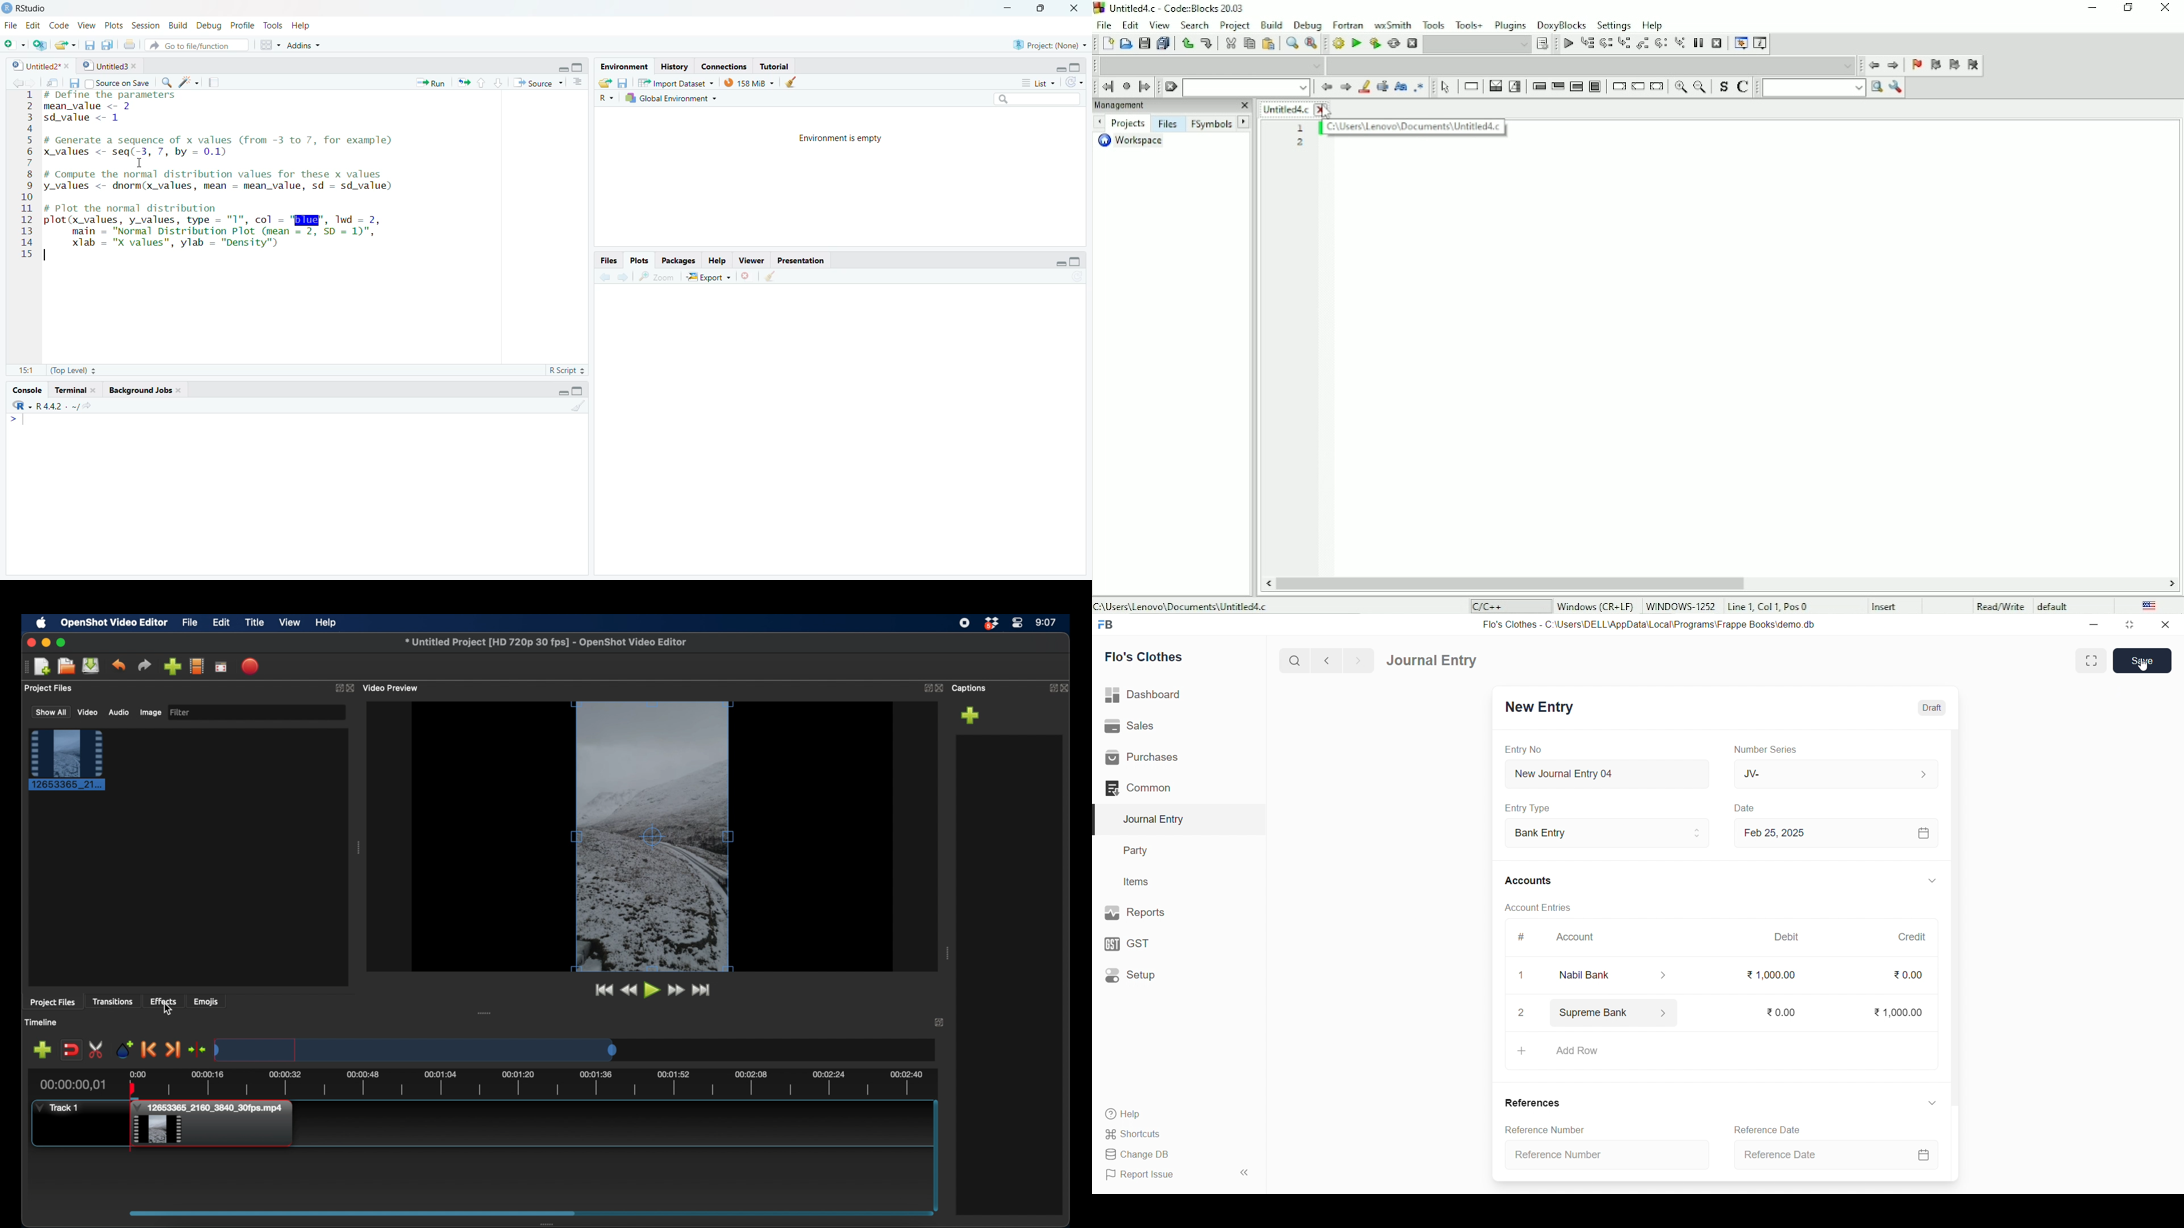 The height and width of the screenshot is (1232, 2184). Describe the element at coordinates (20, 82) in the screenshot. I see `forward/backward` at that location.